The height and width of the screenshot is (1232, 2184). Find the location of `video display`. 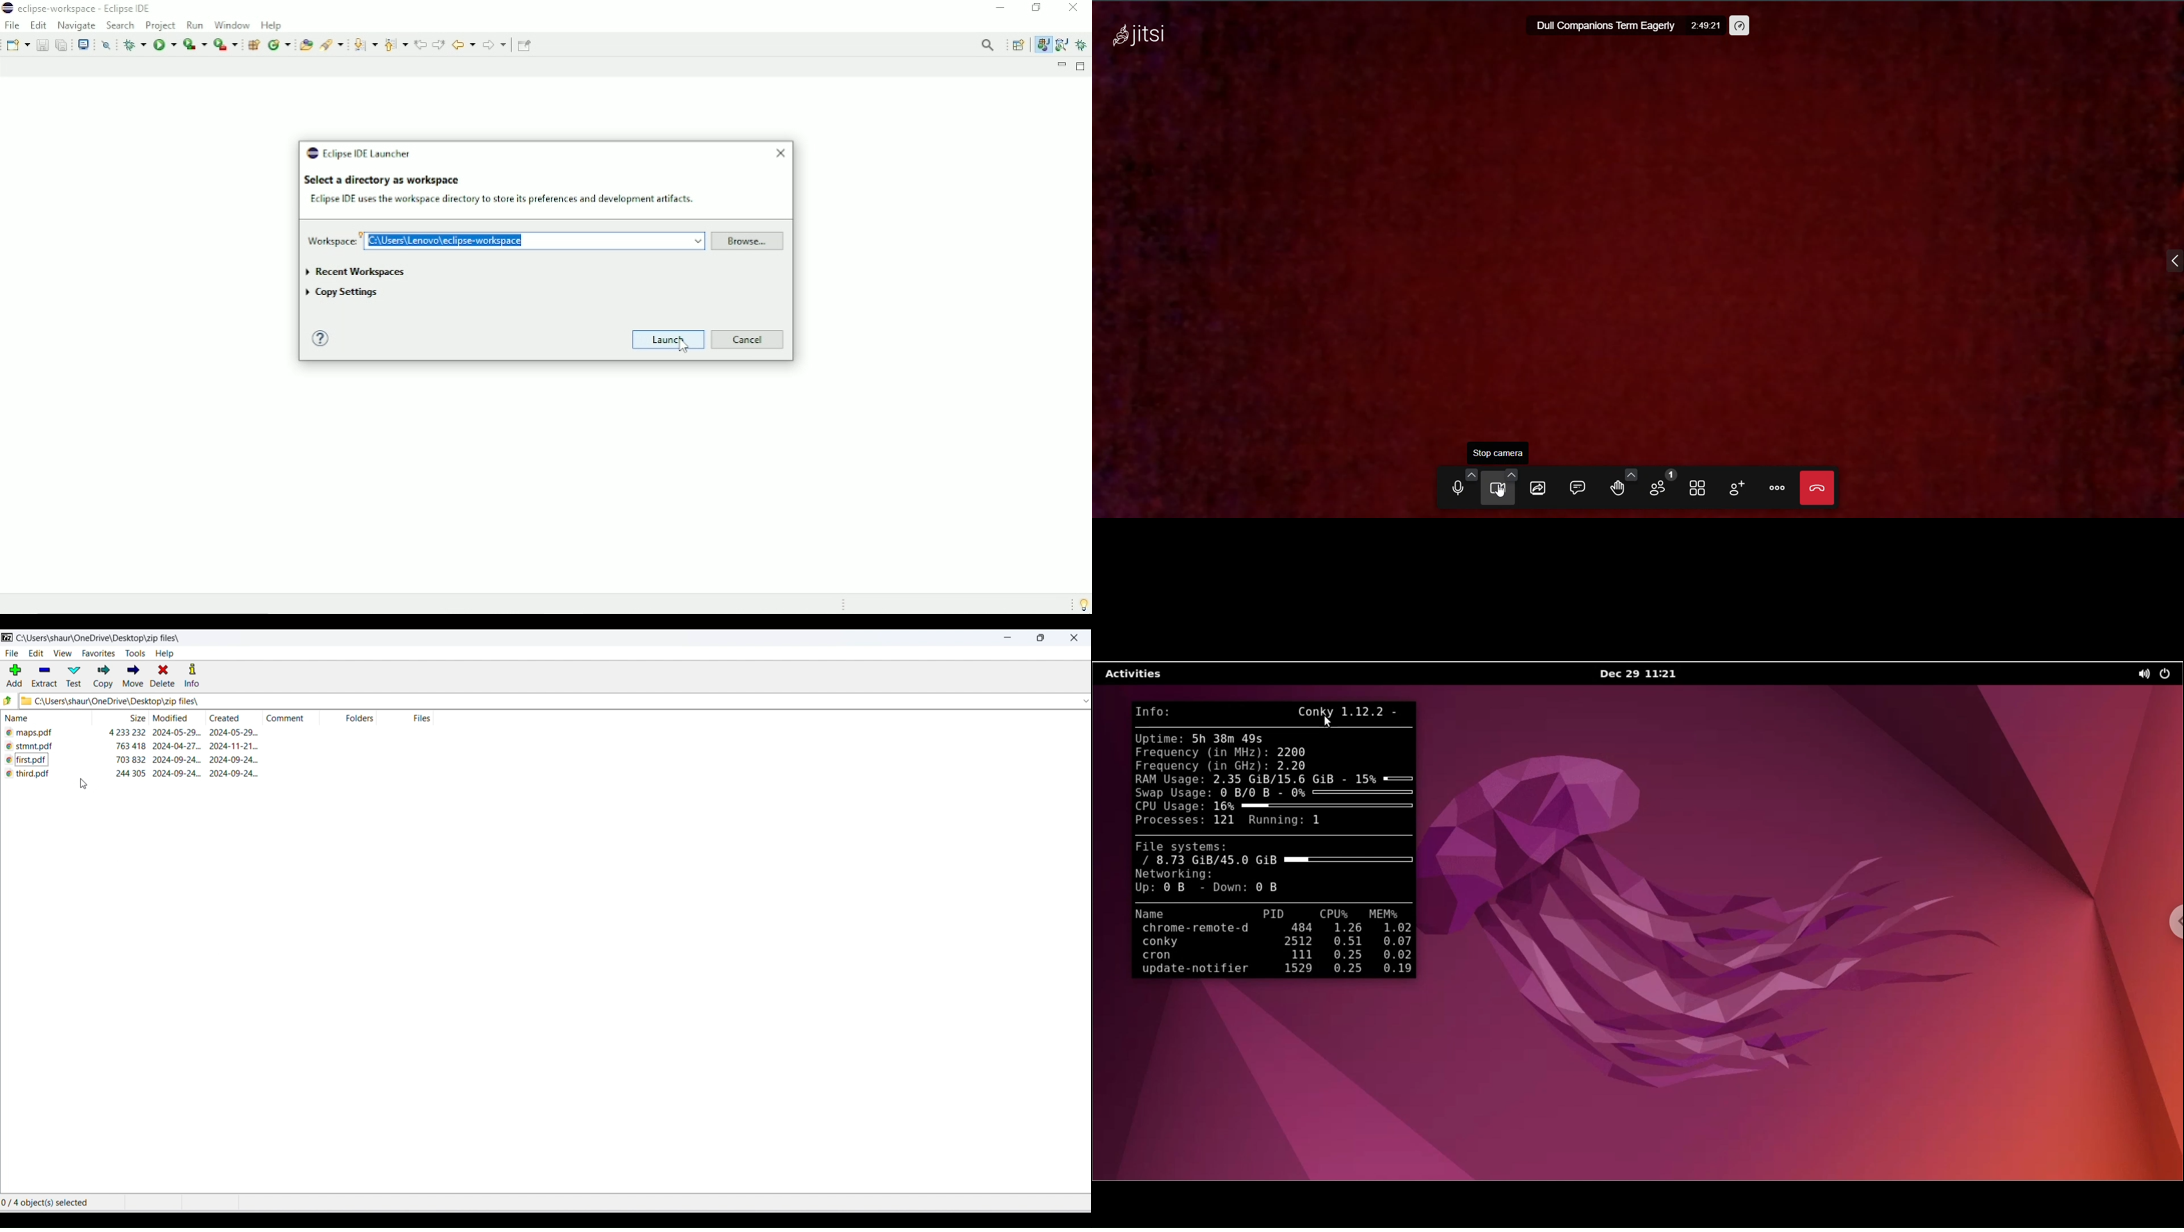

video display is located at coordinates (1635, 251).